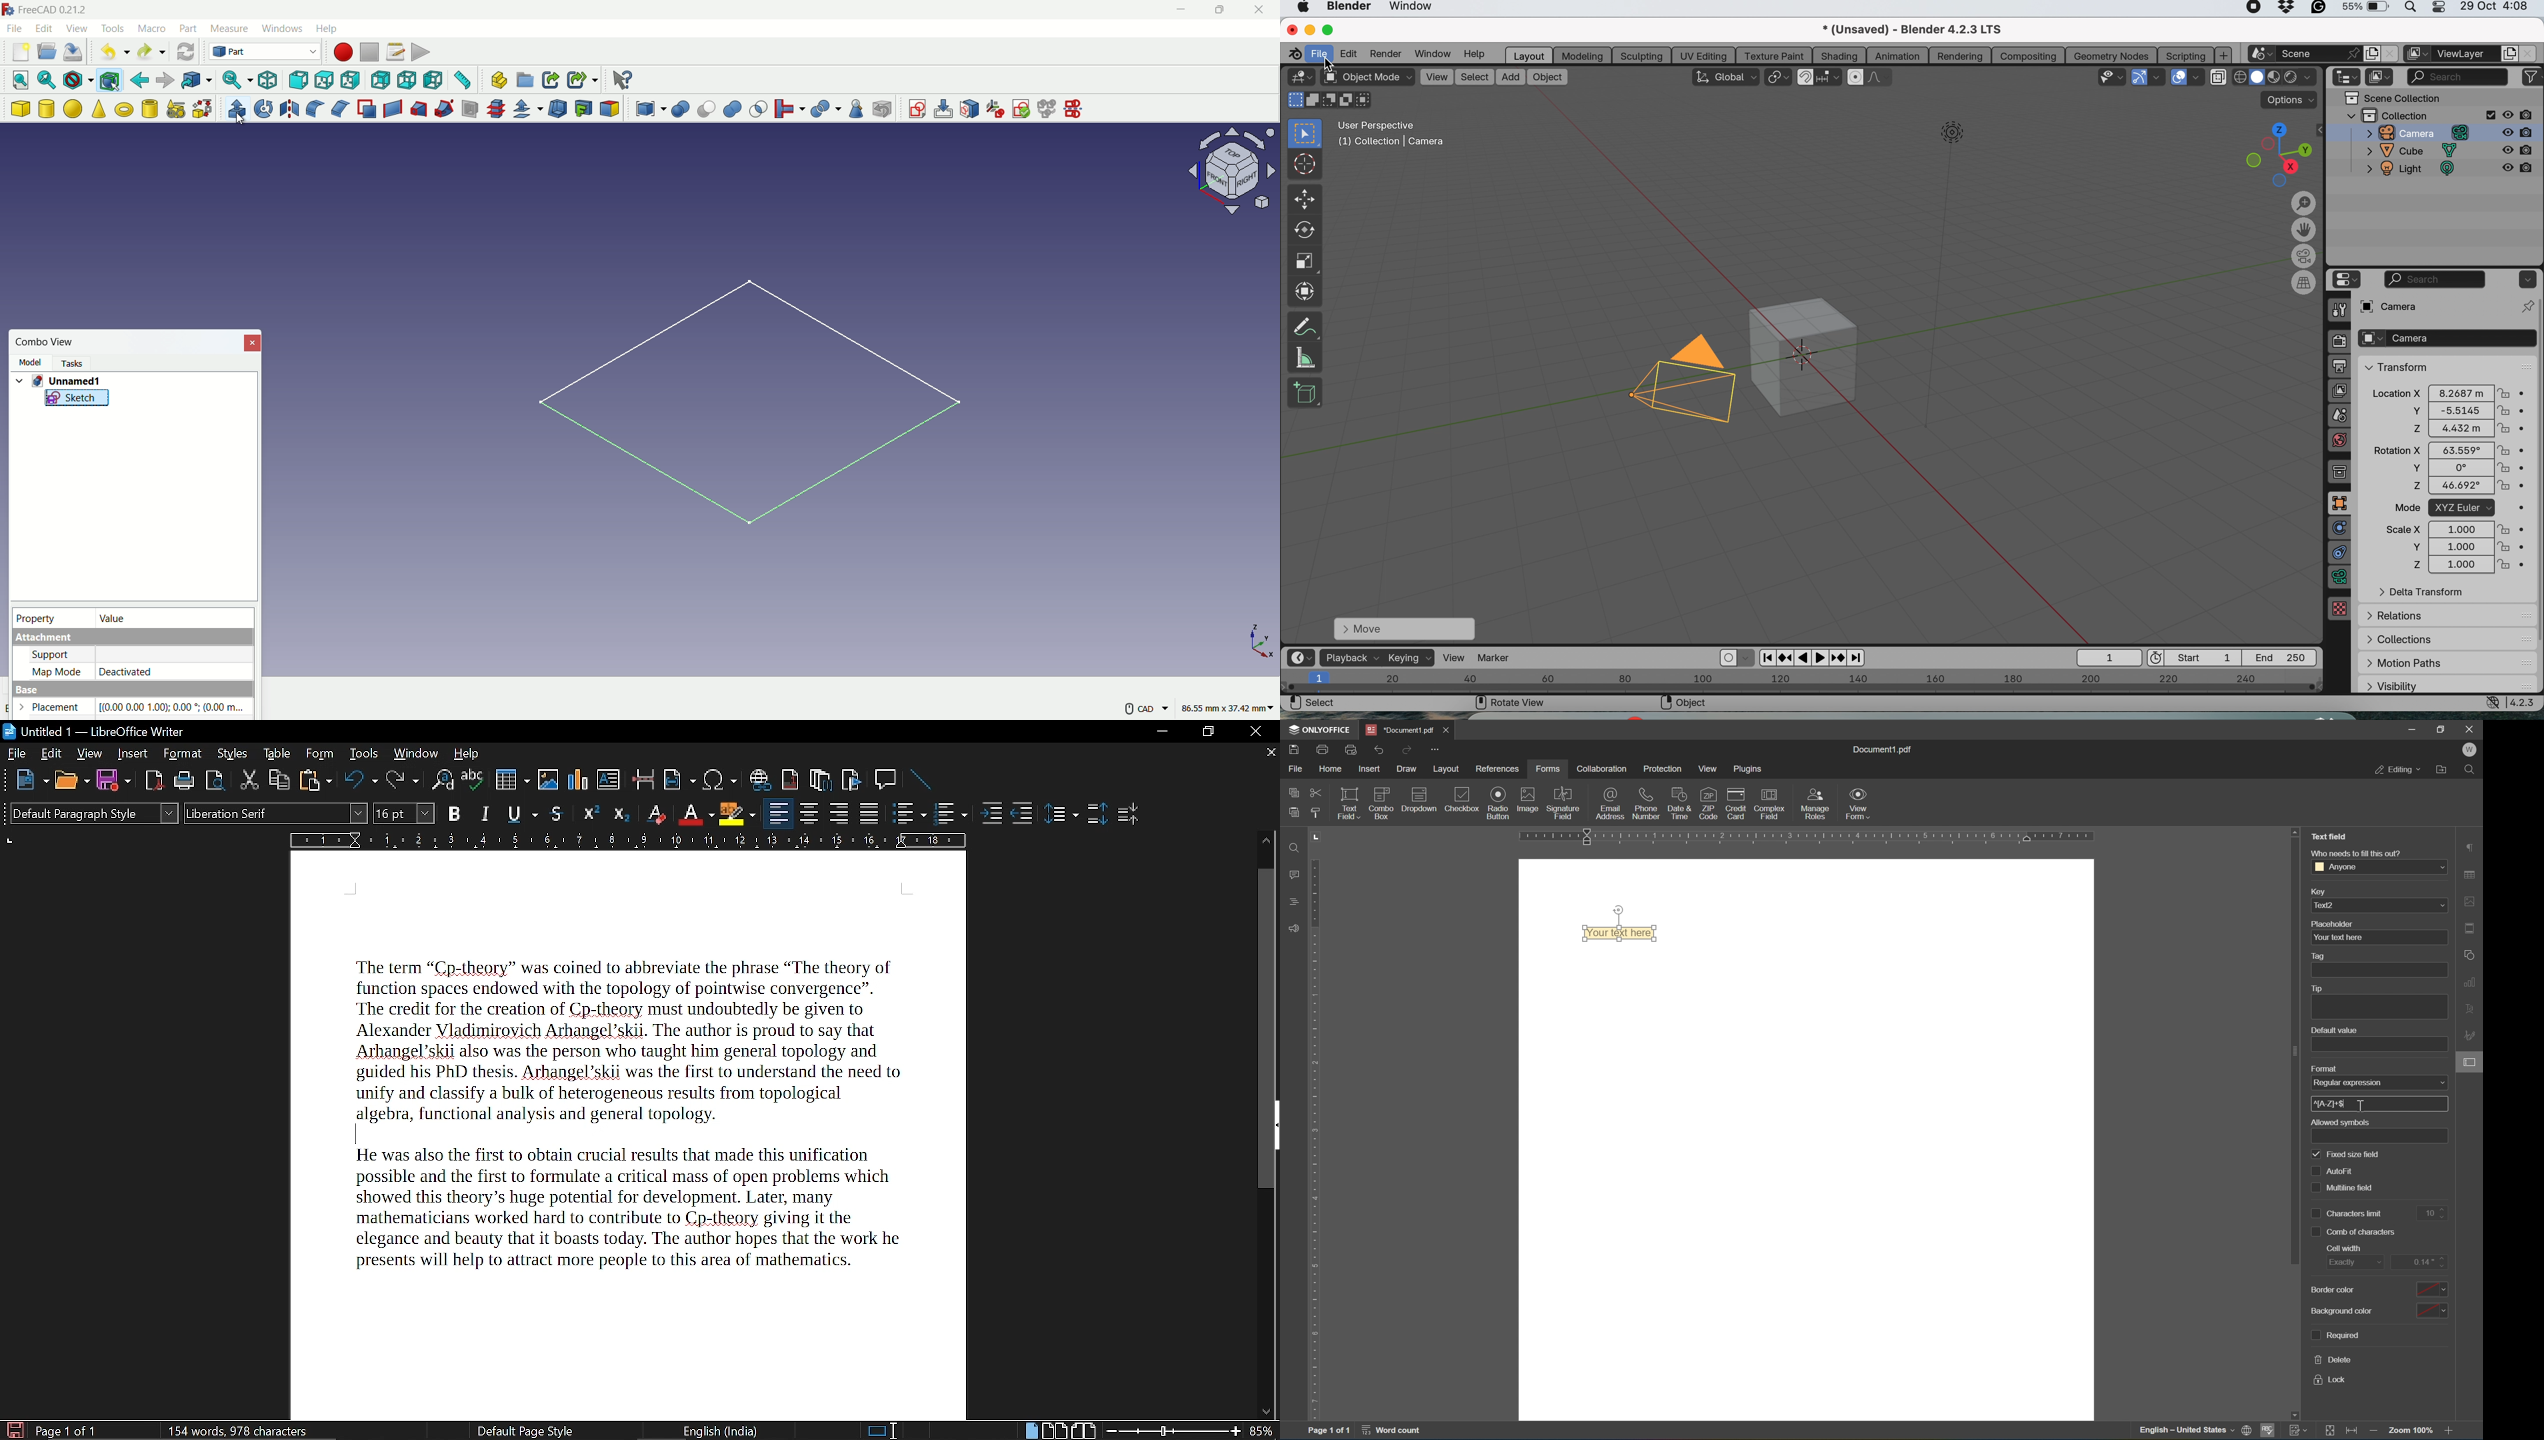 This screenshot has width=2548, height=1456. What do you see at coordinates (229, 754) in the screenshot?
I see `Styles` at bounding box center [229, 754].